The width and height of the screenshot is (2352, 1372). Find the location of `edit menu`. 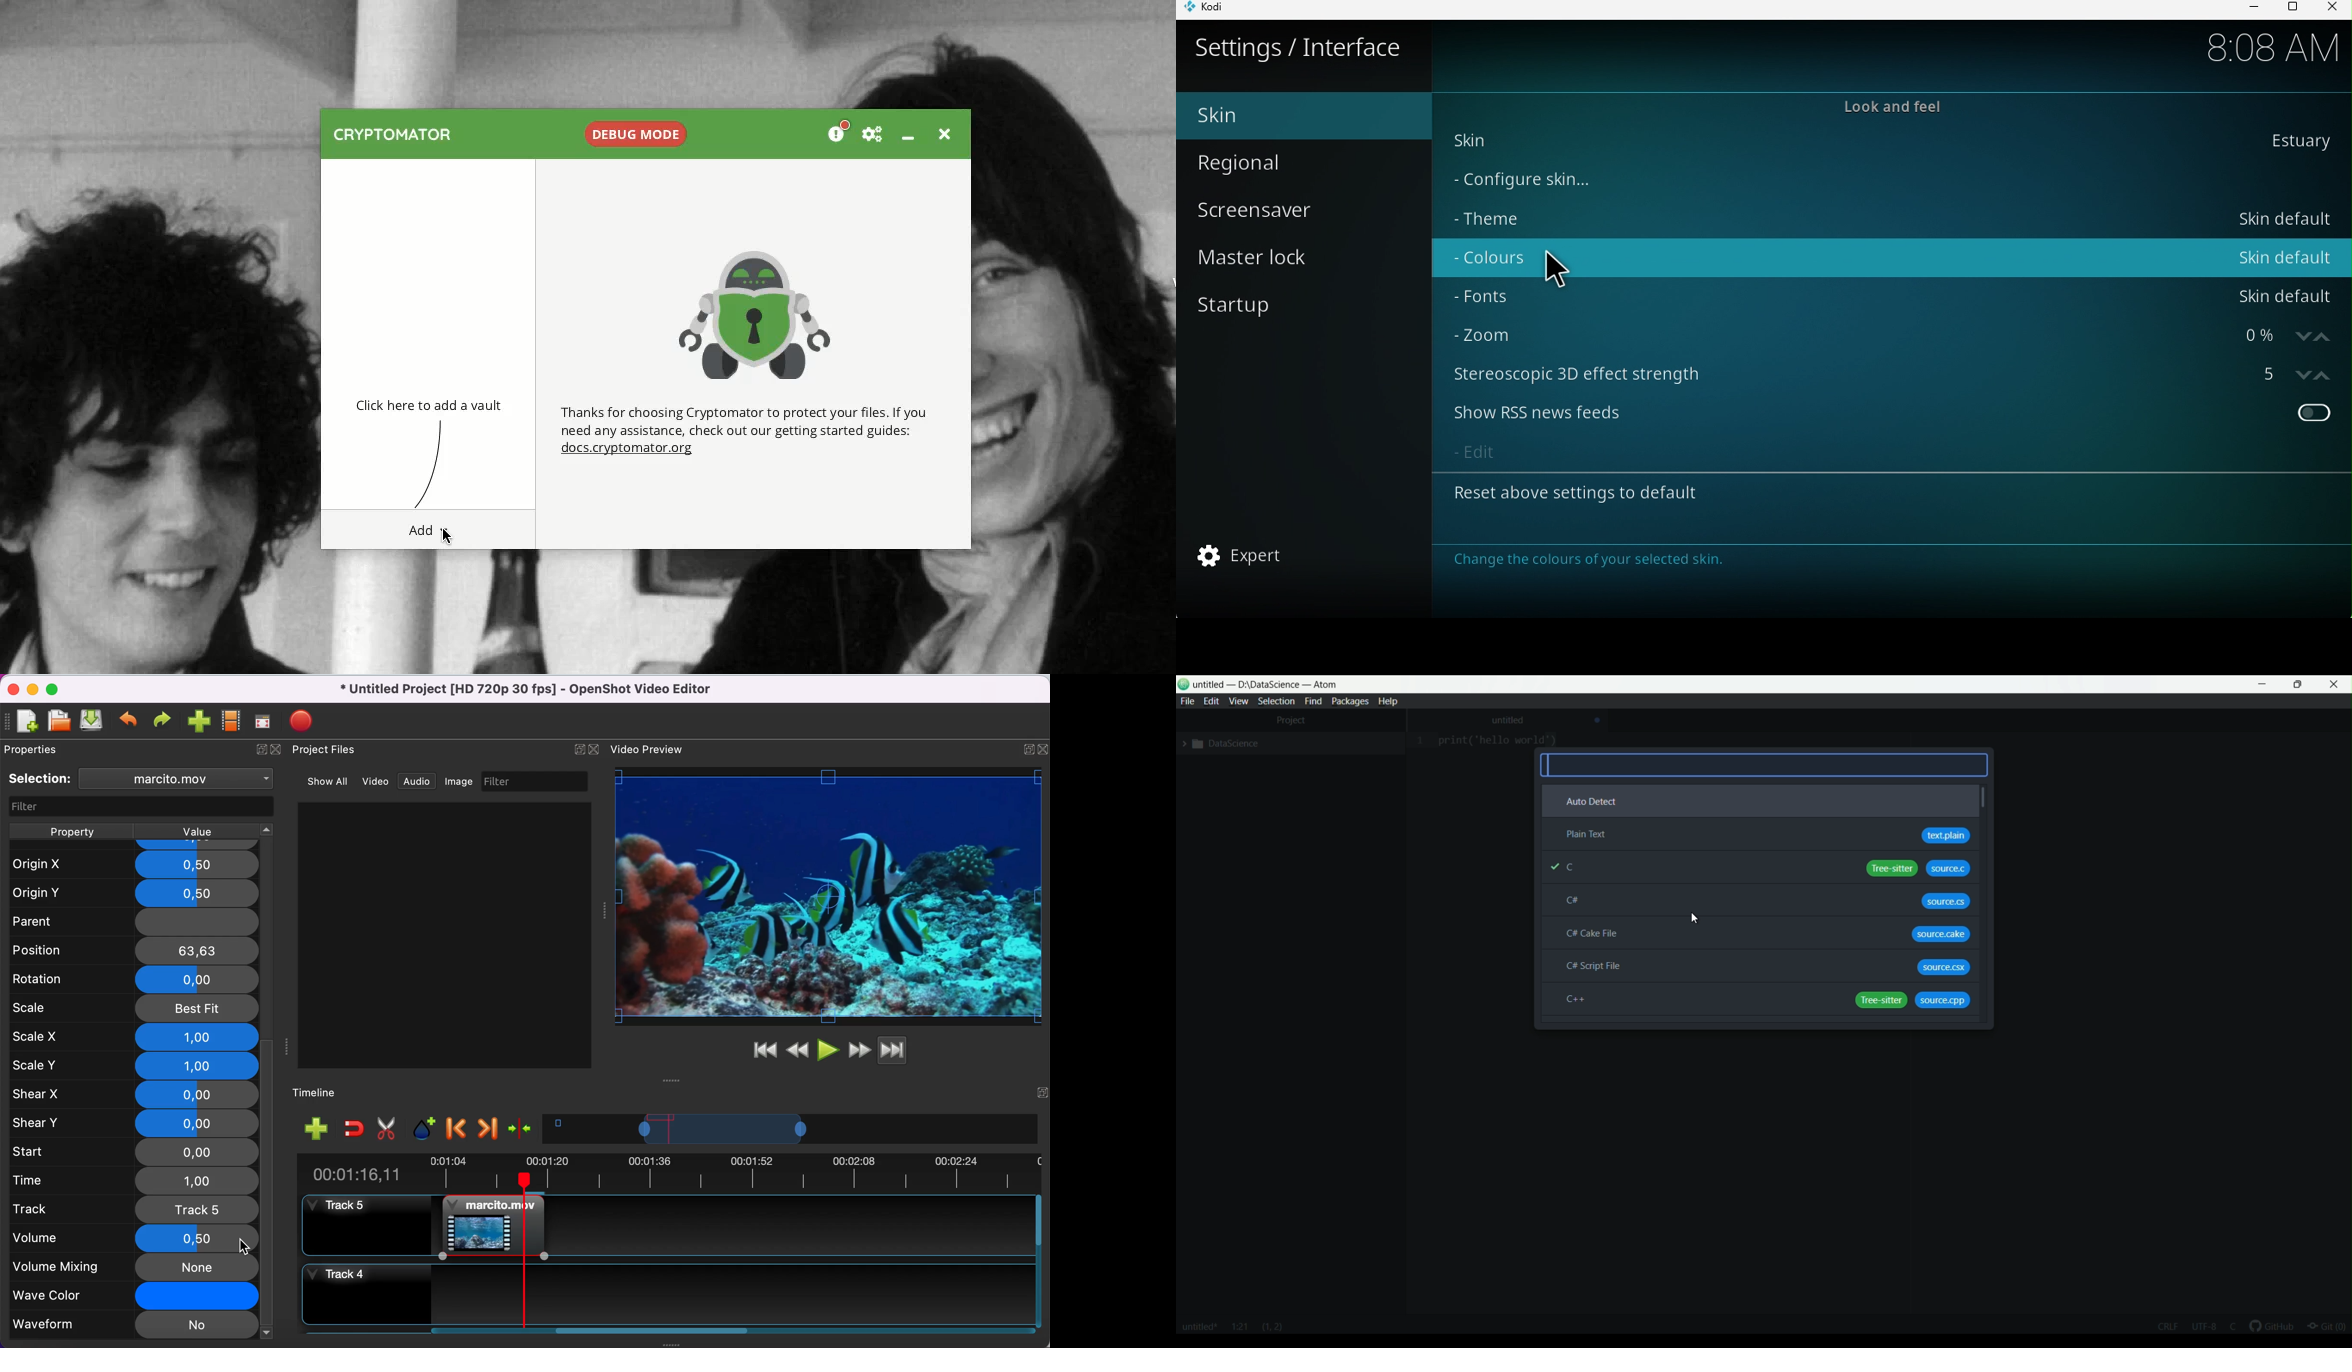

edit menu is located at coordinates (1212, 702).